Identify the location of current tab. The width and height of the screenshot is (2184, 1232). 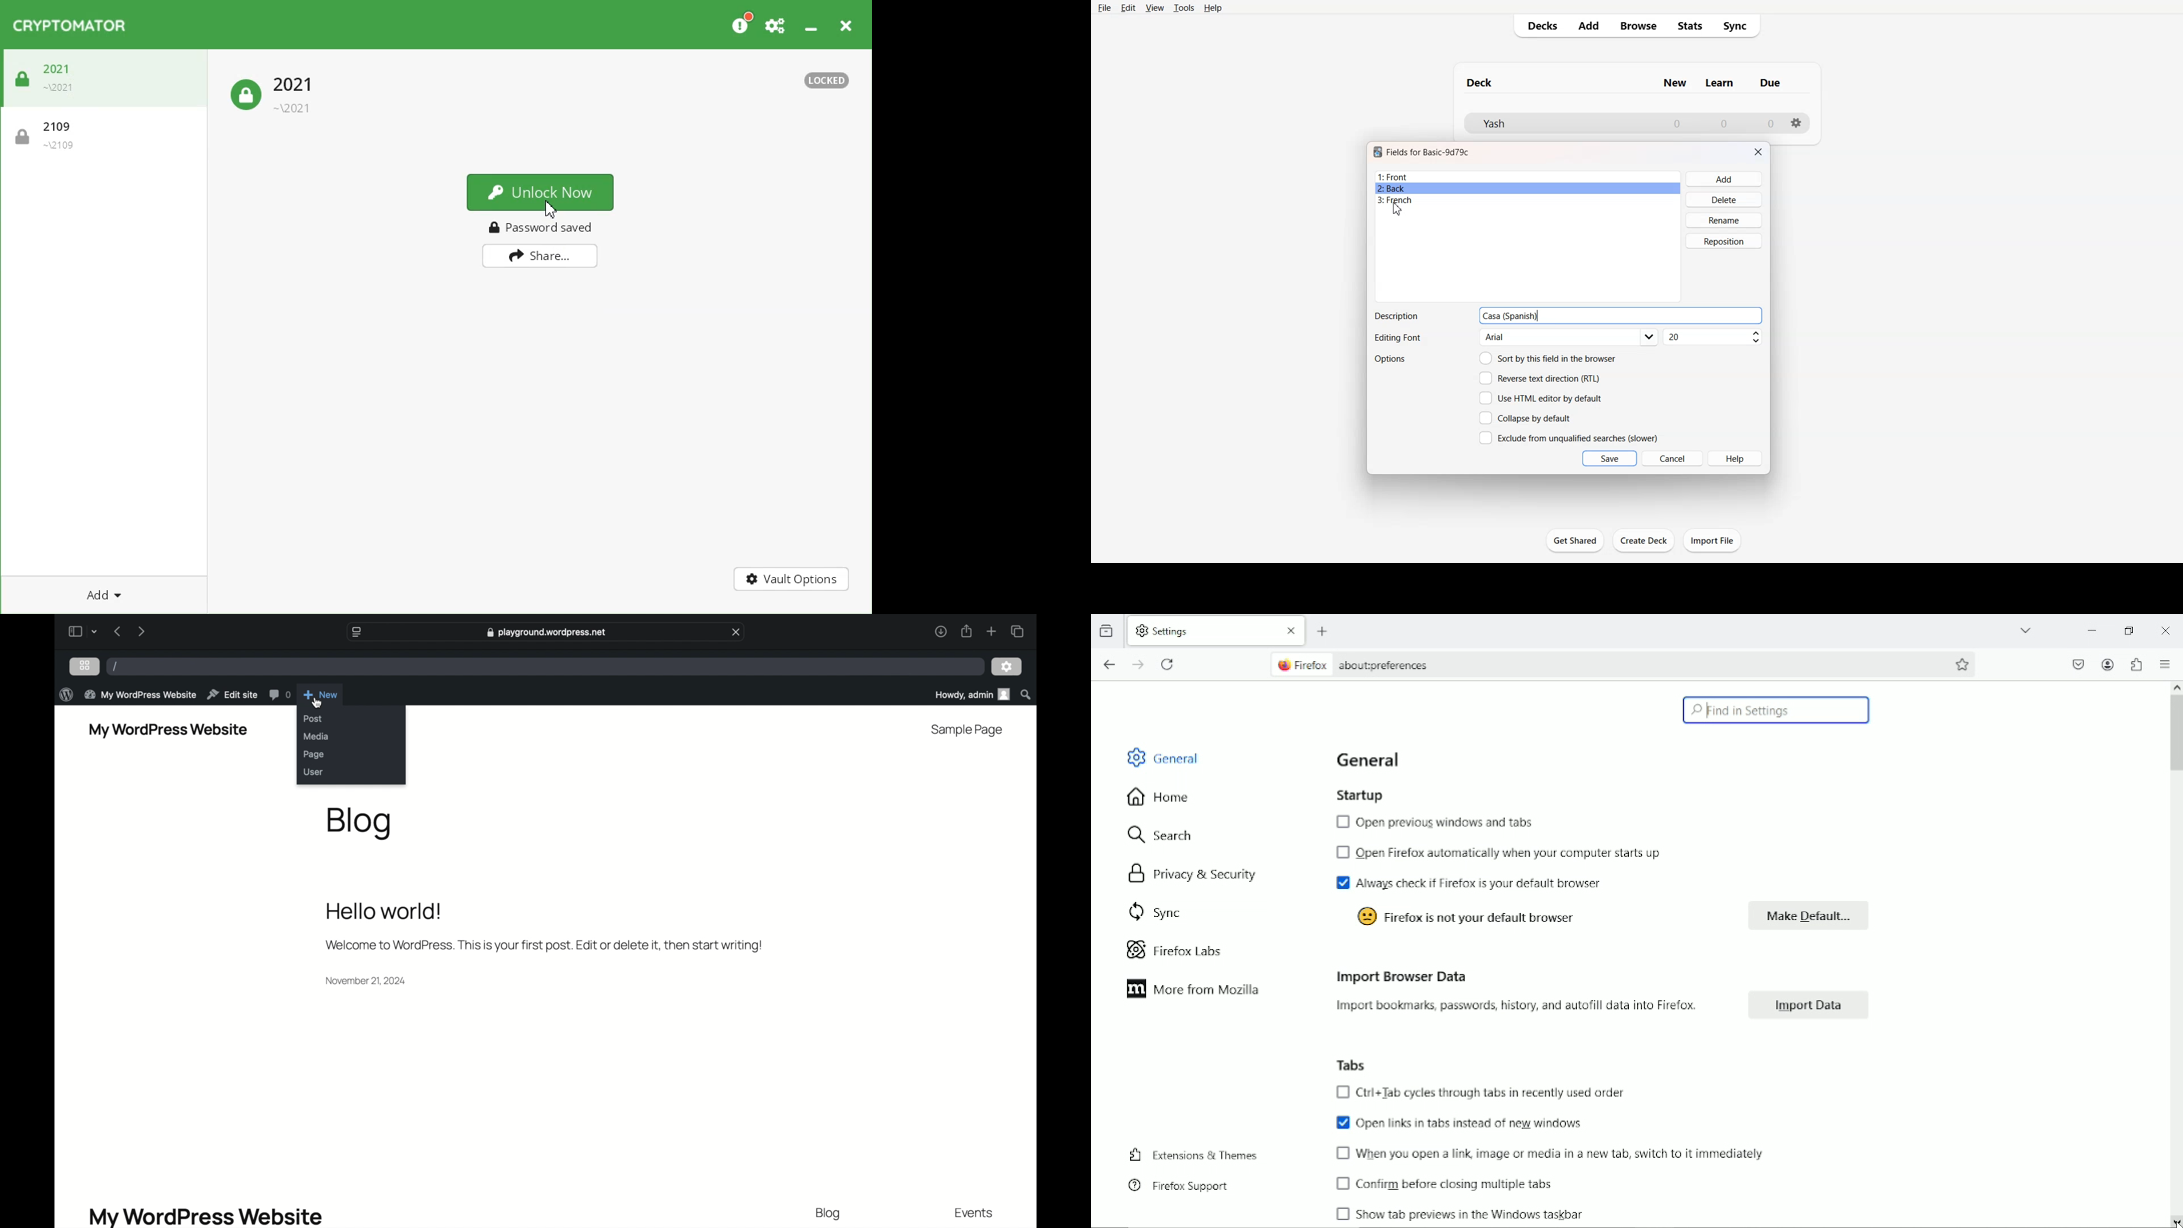
(1217, 630).